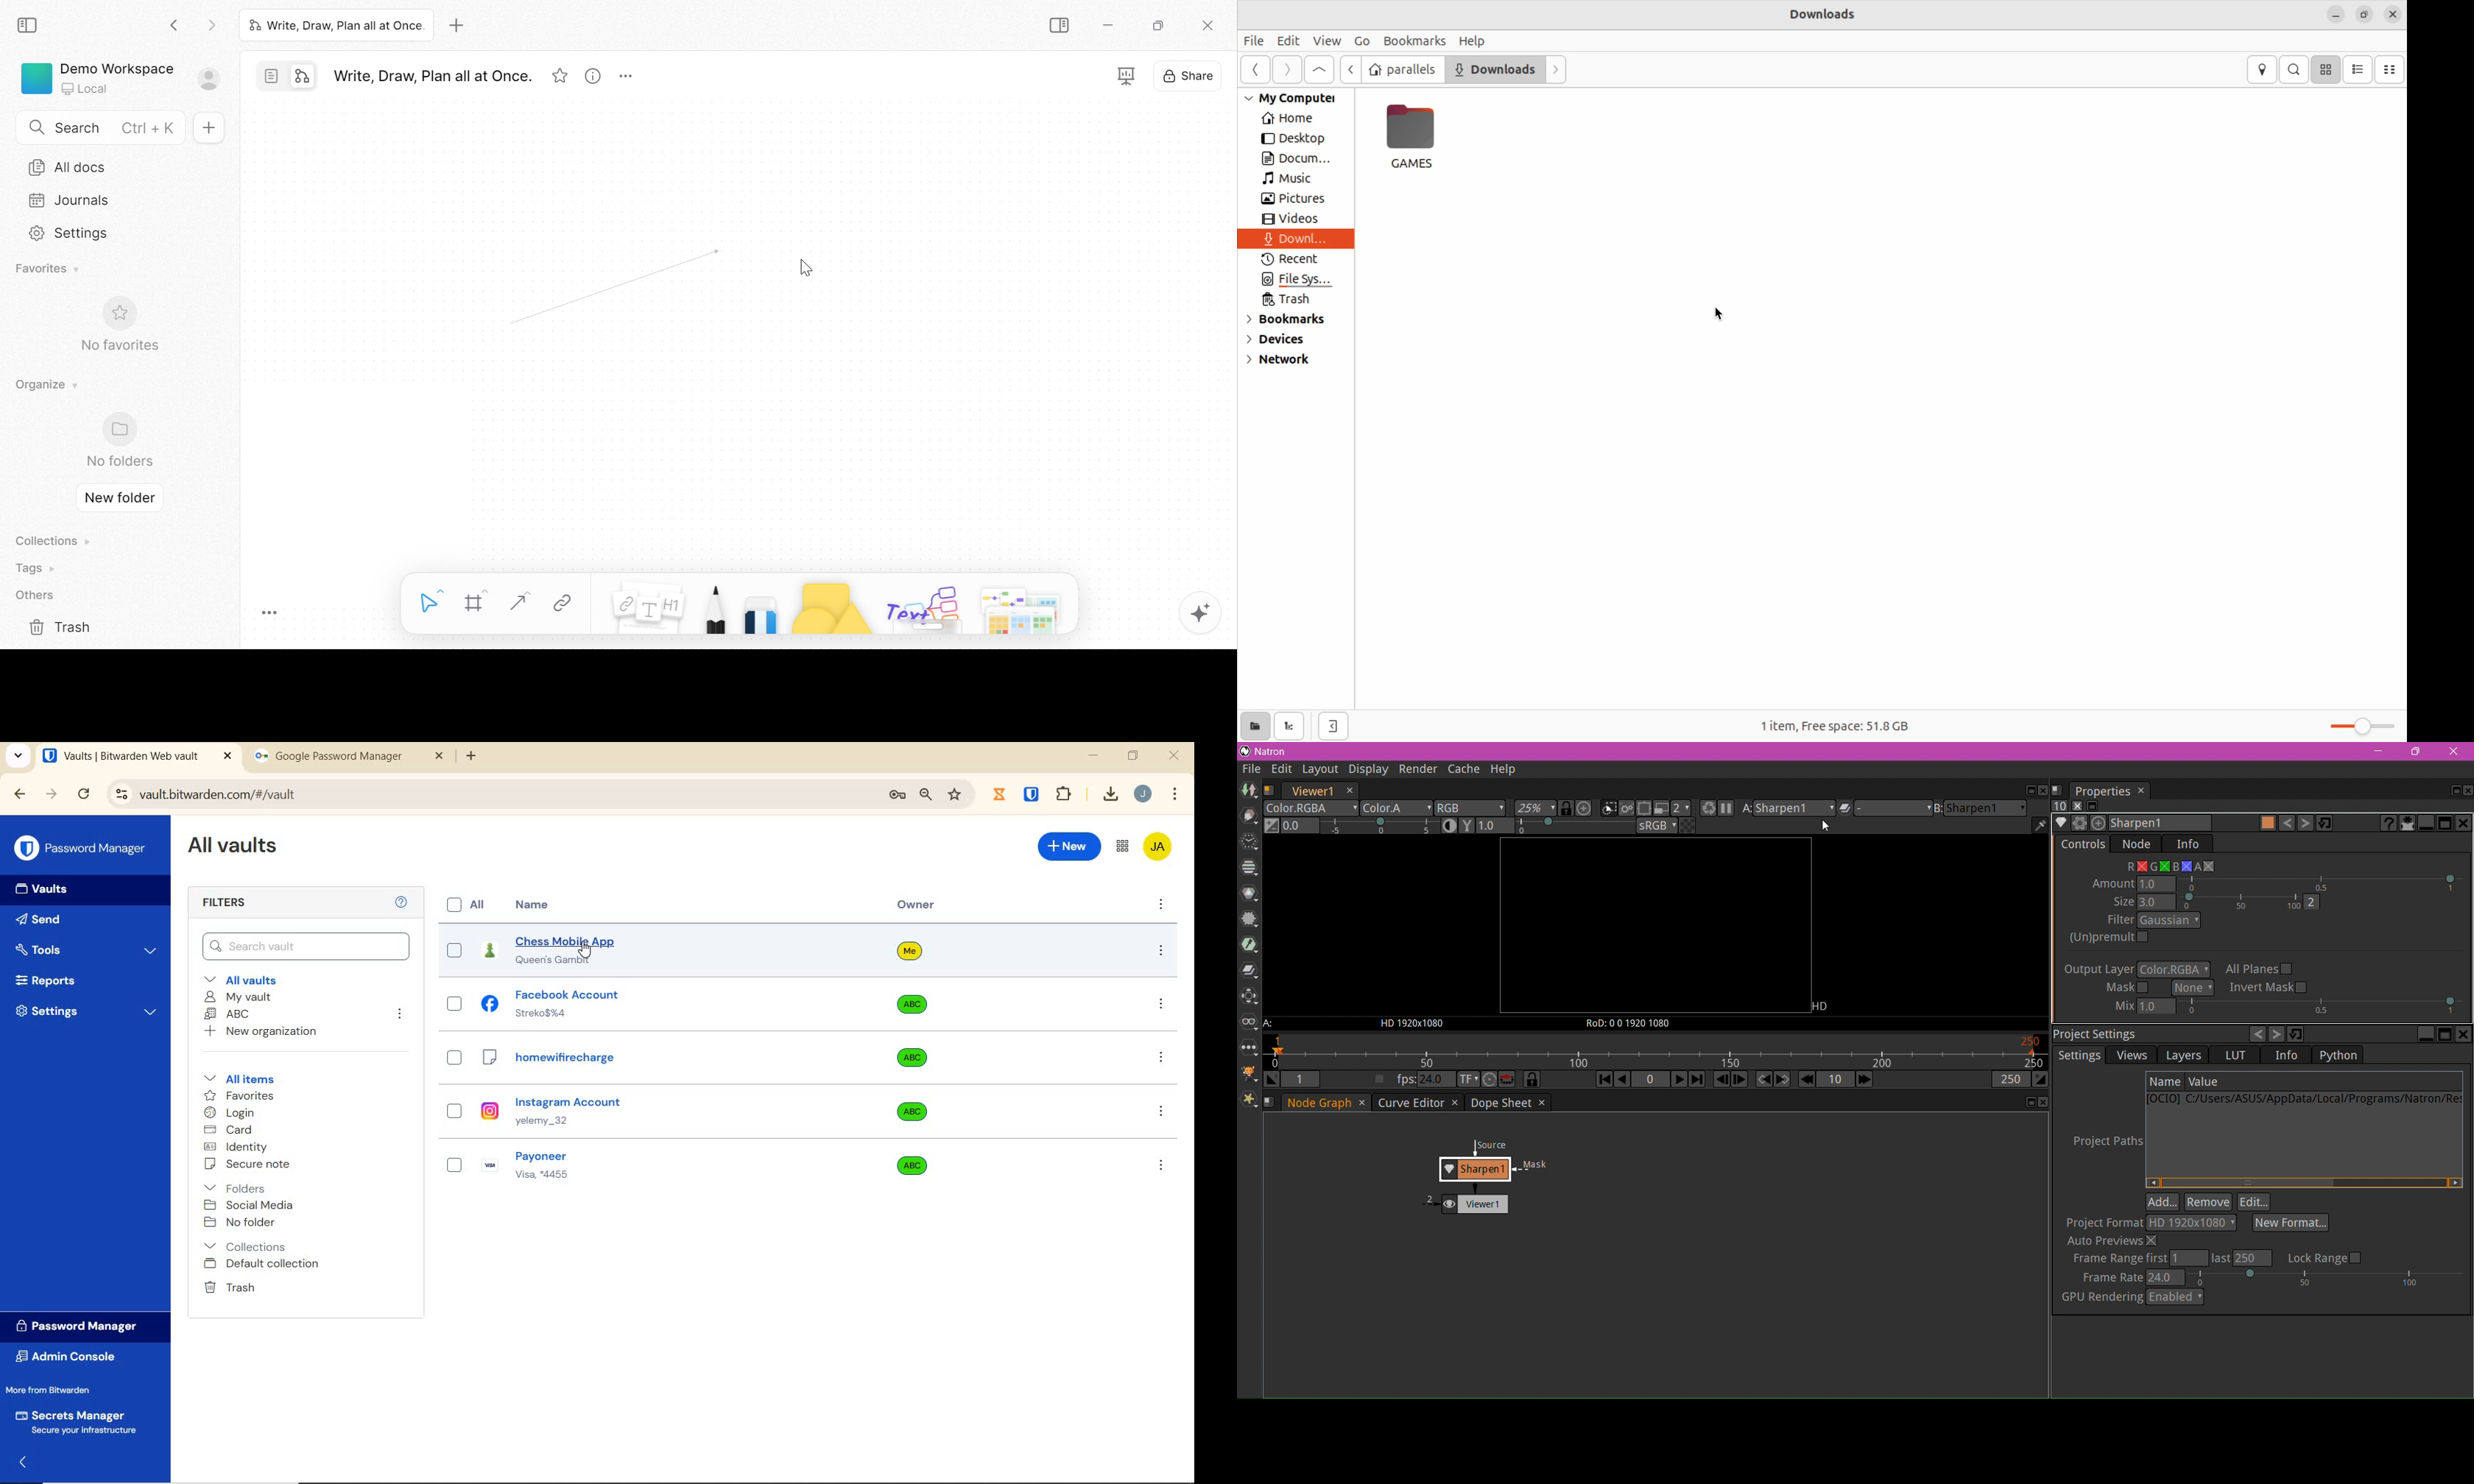 Image resolution: width=2492 pixels, height=1484 pixels. What do you see at coordinates (1557, 70) in the screenshot?
I see `forward` at bounding box center [1557, 70].